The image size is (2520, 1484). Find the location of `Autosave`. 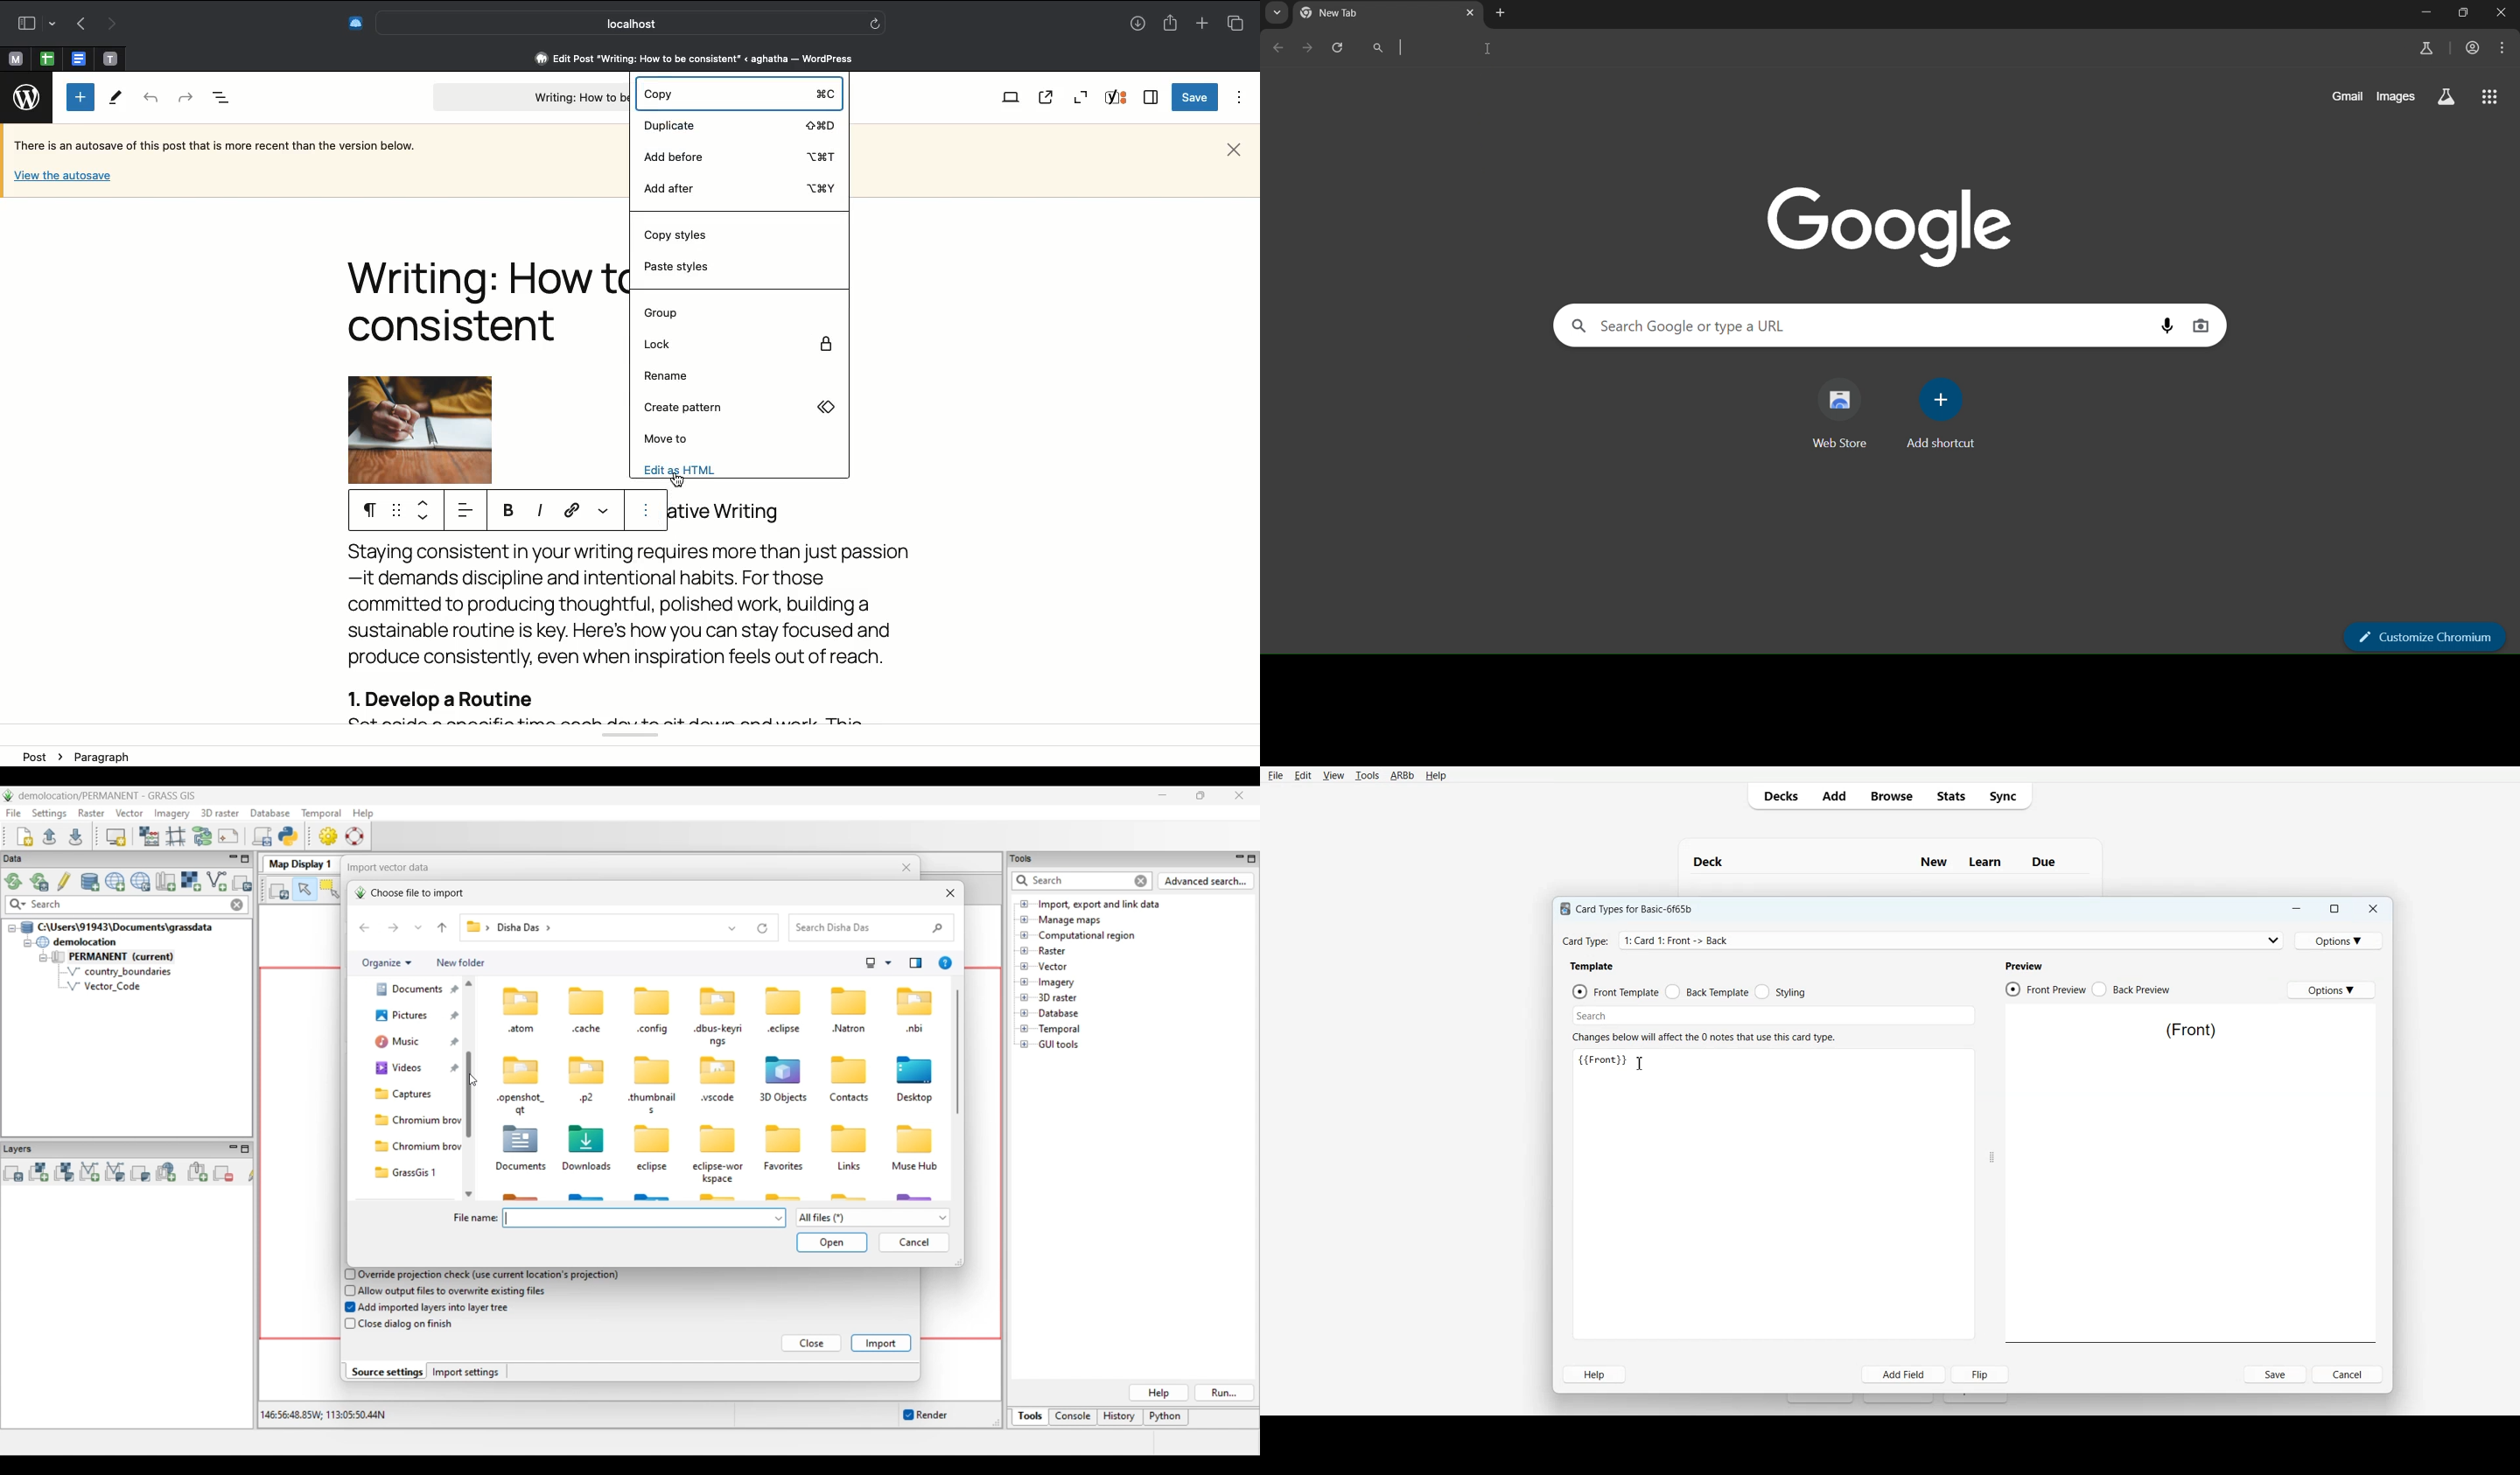

Autosave is located at coordinates (228, 147).